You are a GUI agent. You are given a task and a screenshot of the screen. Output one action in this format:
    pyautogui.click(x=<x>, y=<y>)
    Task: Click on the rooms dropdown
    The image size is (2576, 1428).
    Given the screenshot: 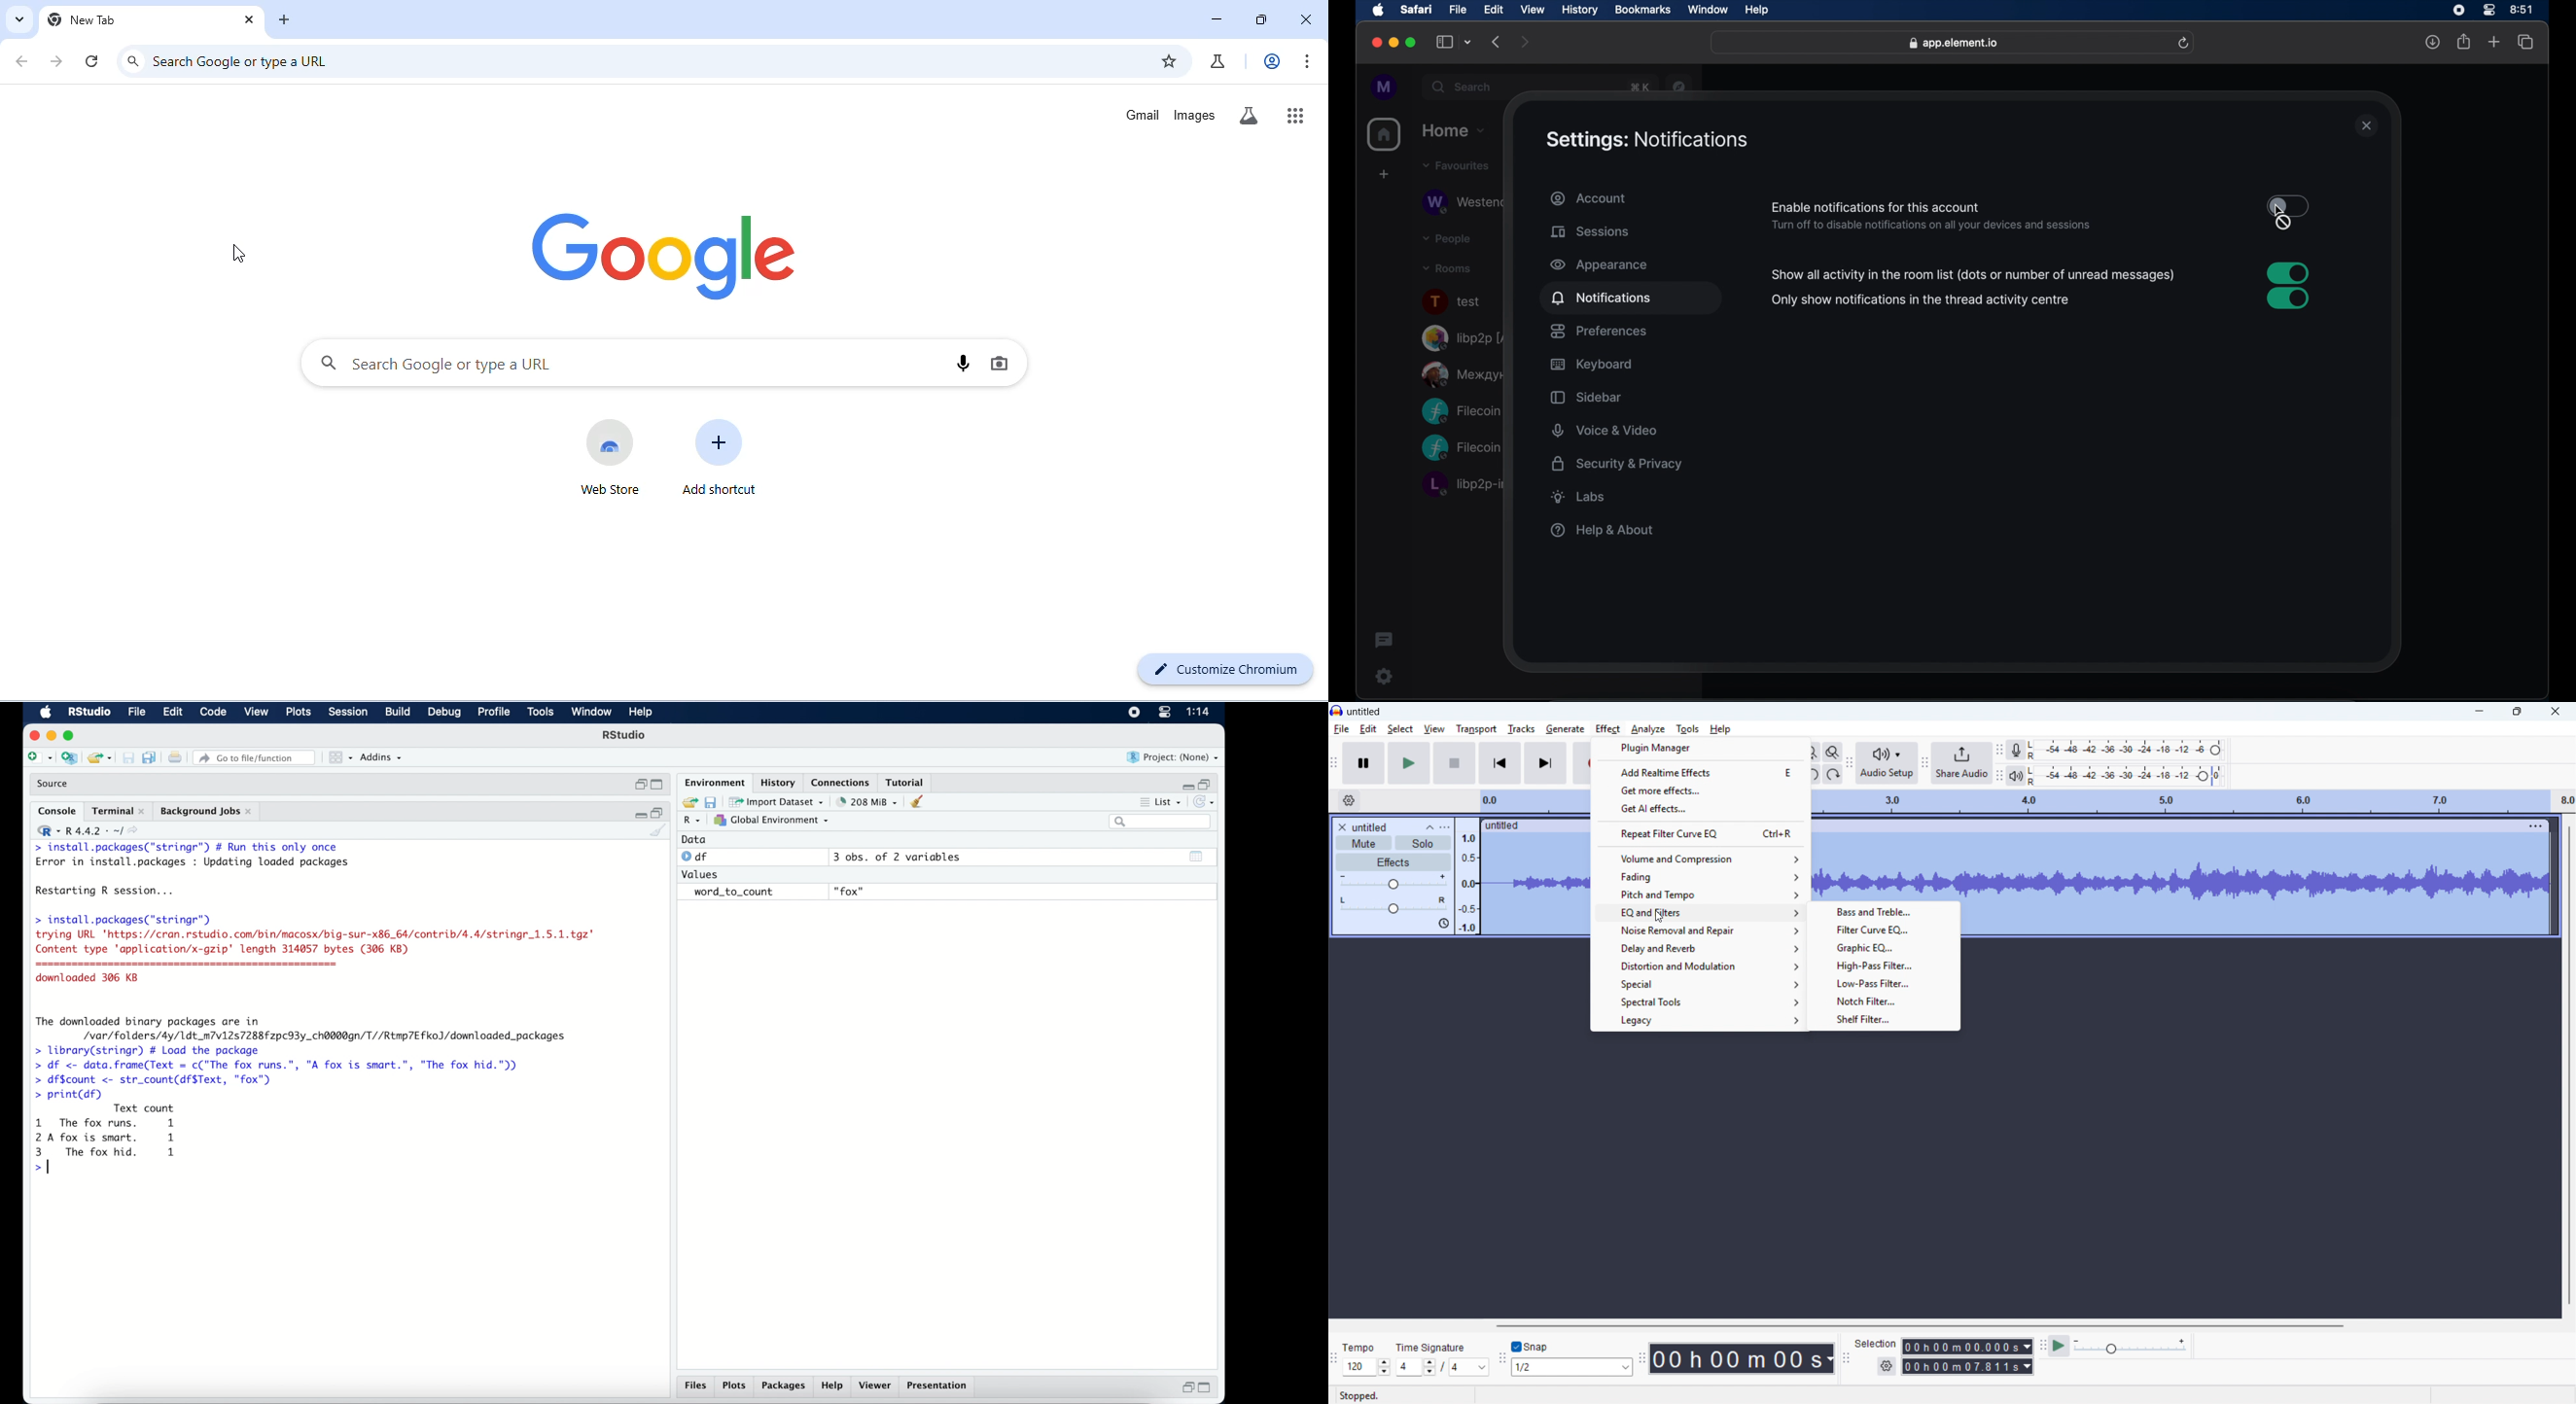 What is the action you would take?
    pyautogui.click(x=1445, y=269)
    